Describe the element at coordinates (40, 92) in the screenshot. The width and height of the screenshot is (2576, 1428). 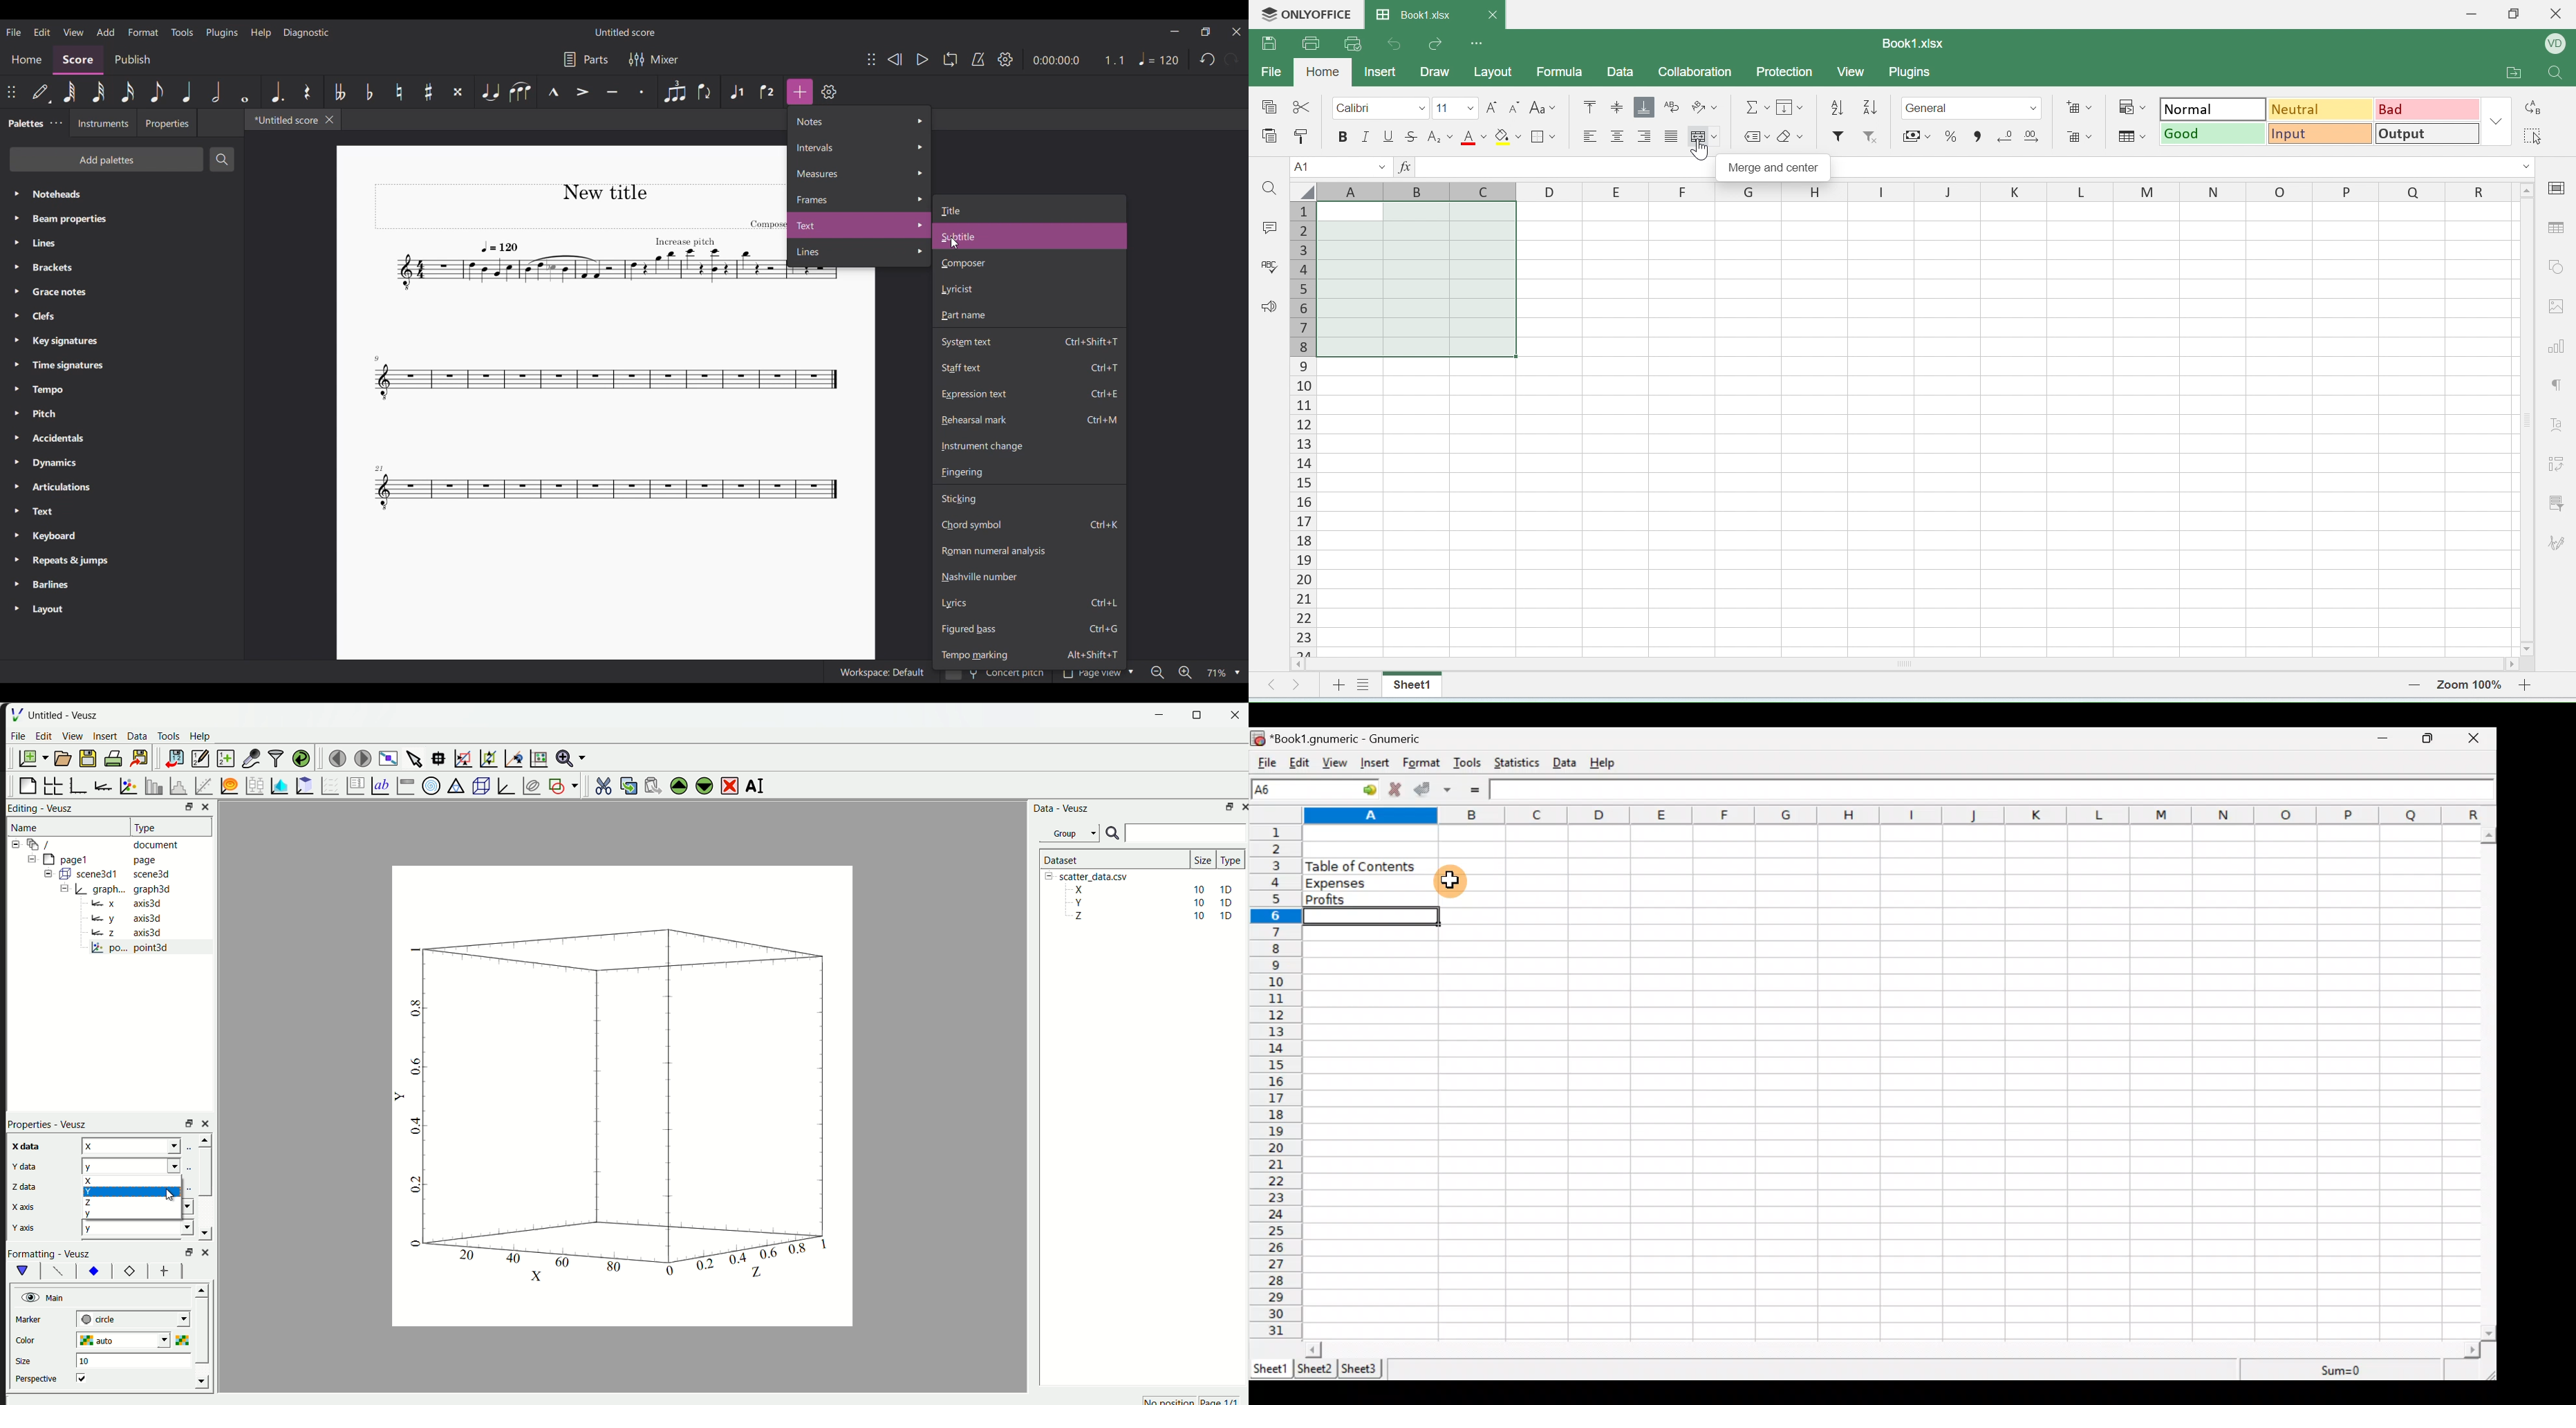
I see `Default` at that location.